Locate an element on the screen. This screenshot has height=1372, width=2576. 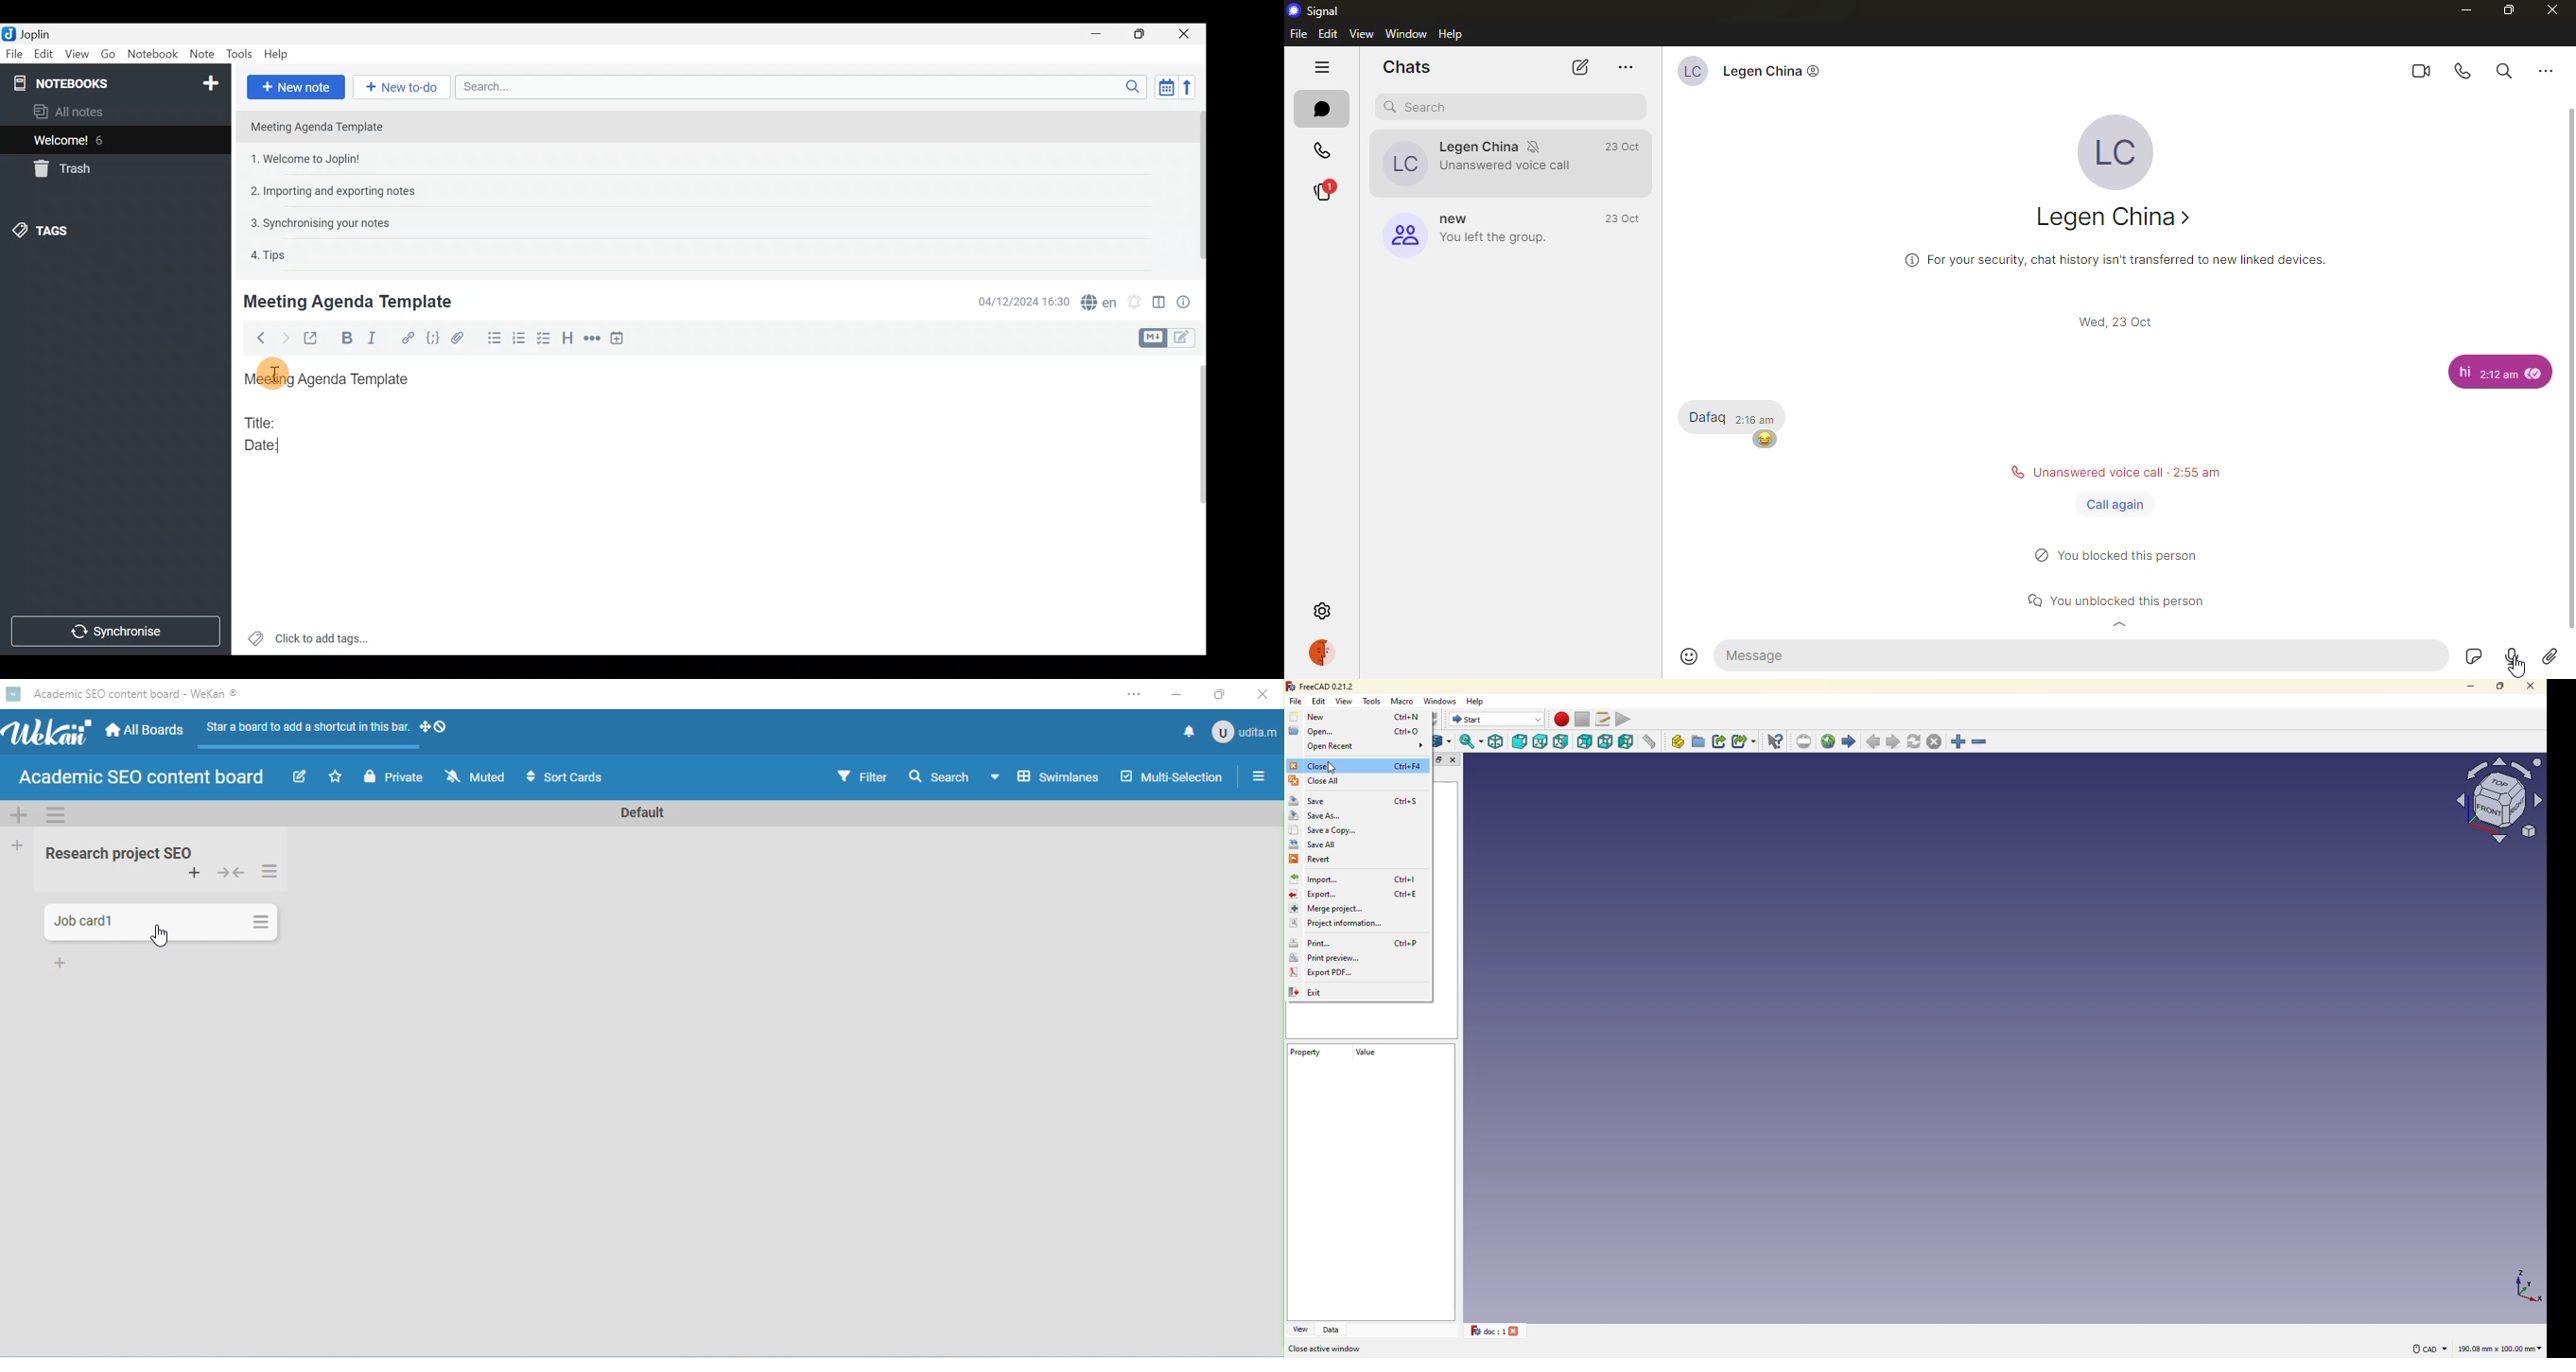
6 is located at coordinates (103, 140).